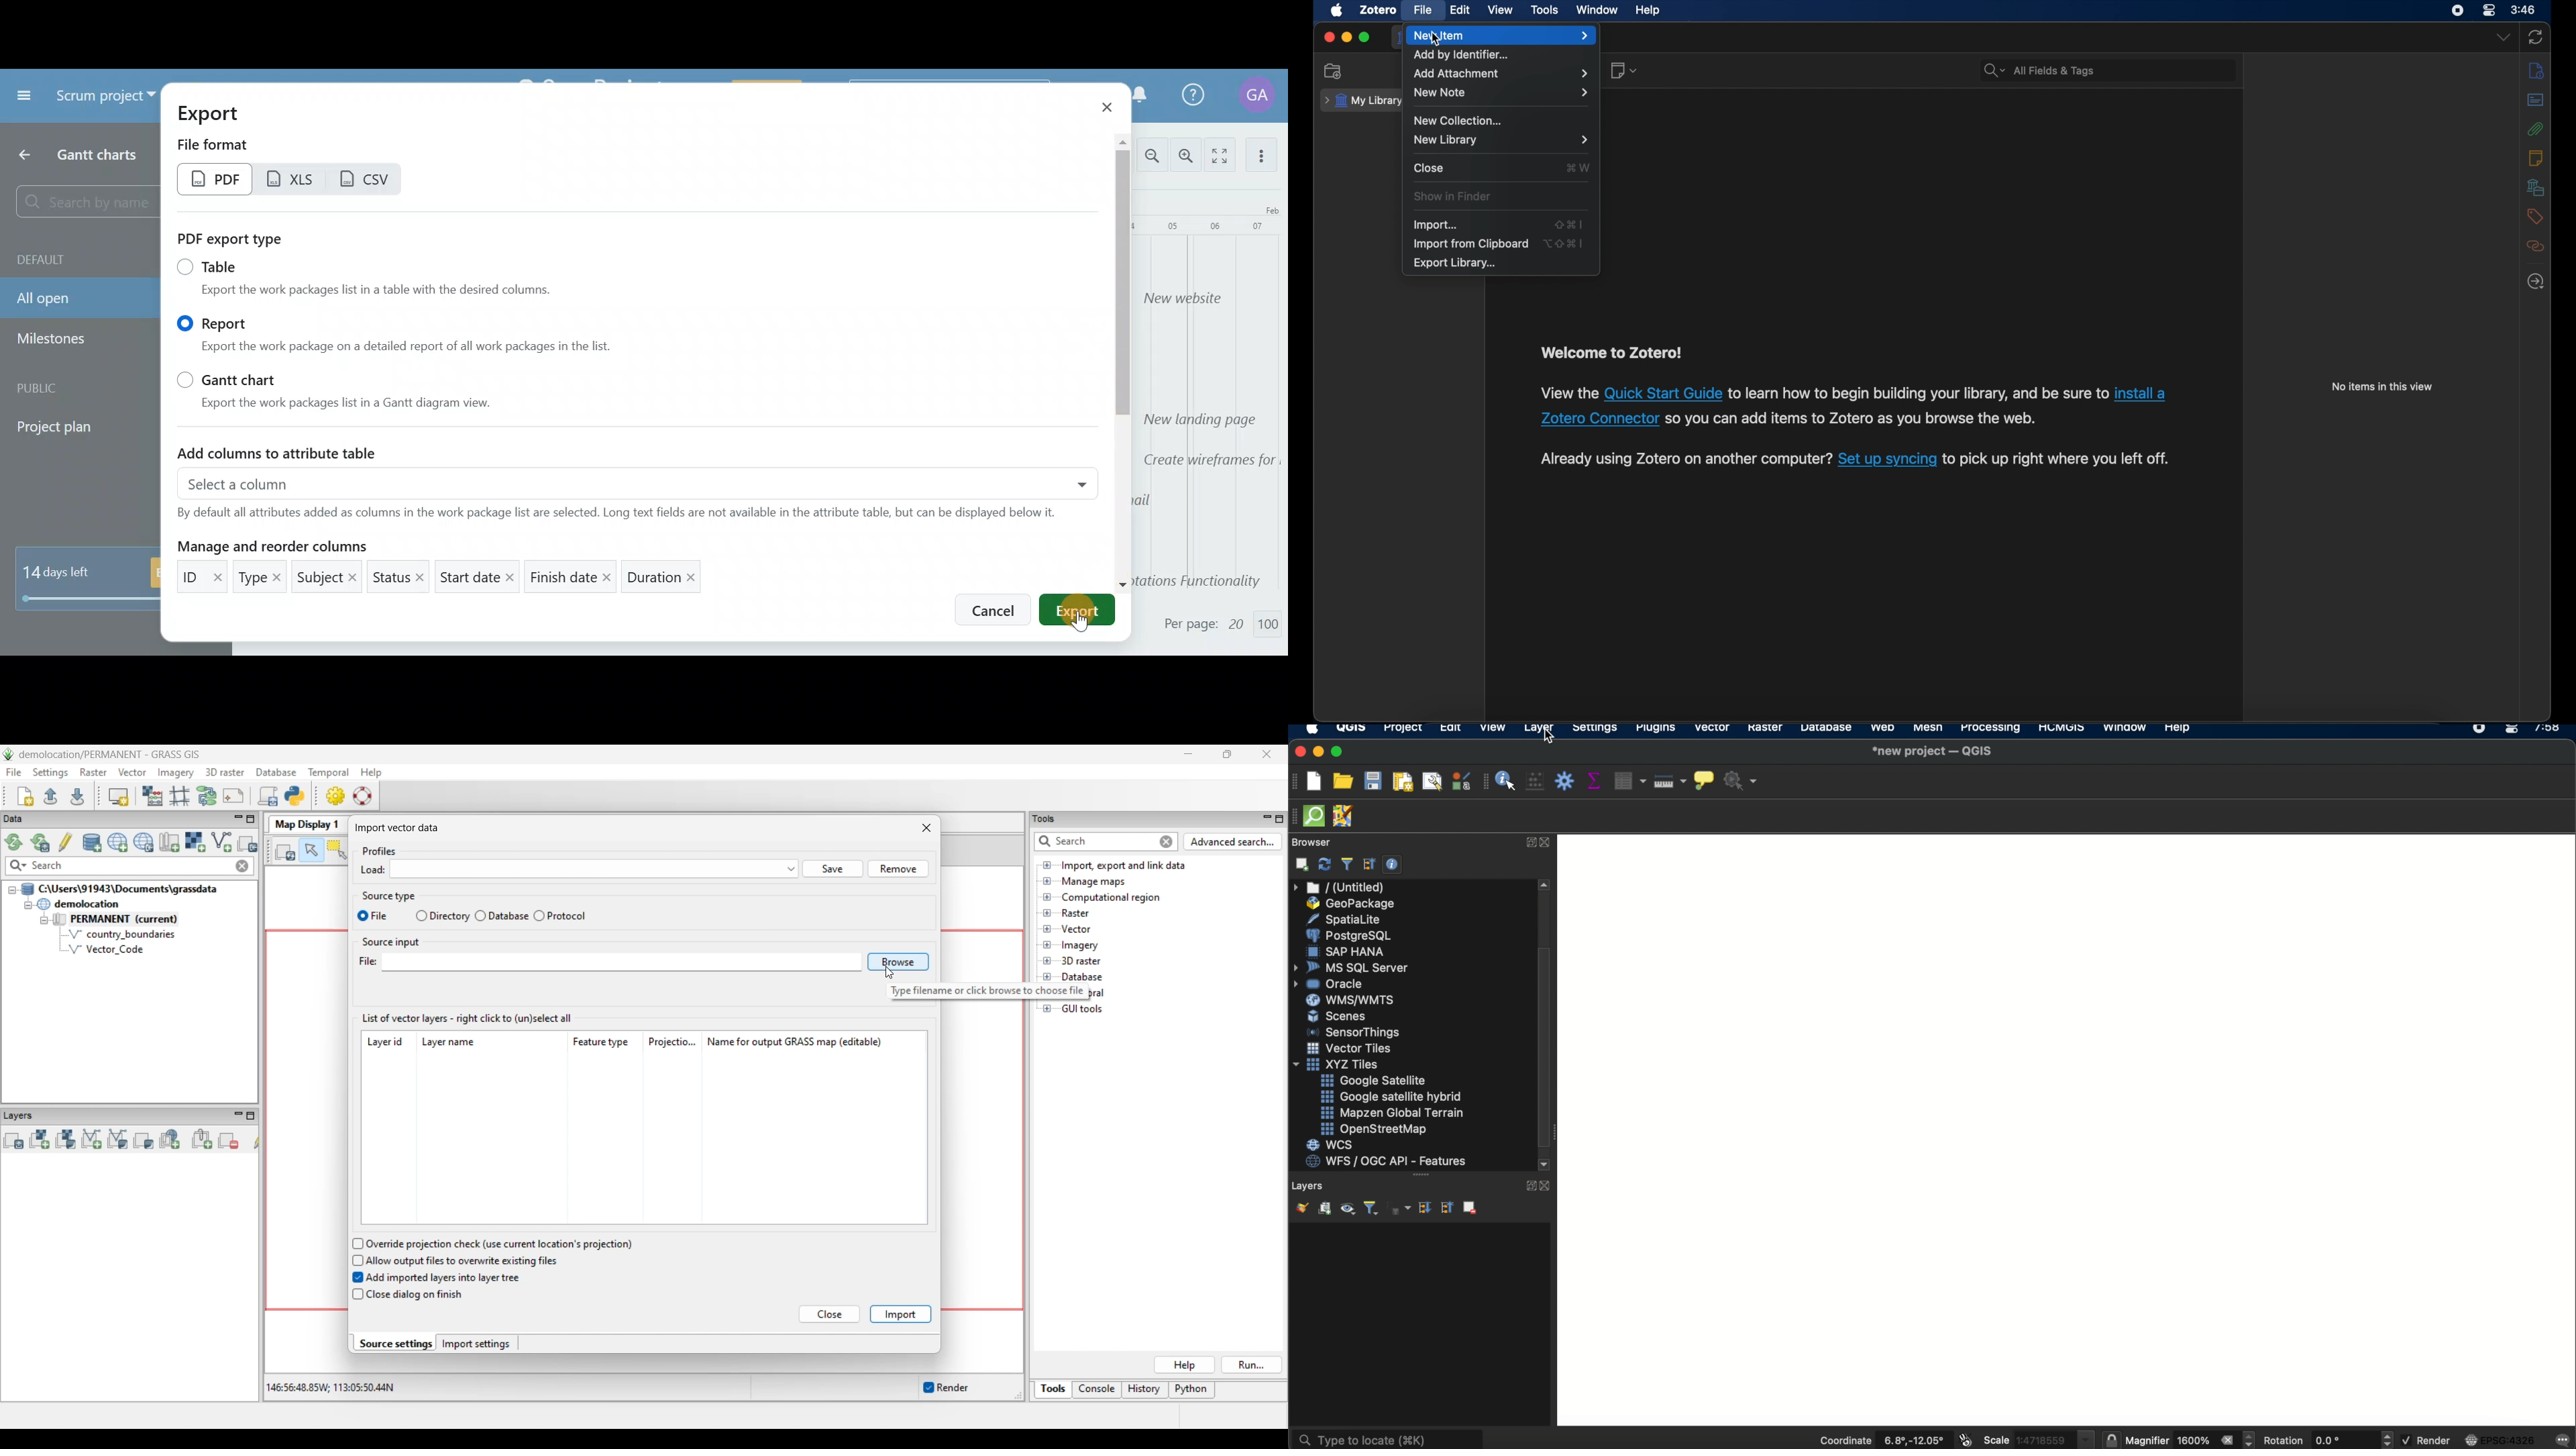 The width and height of the screenshot is (2576, 1456). I want to click on minimize, so click(1346, 37).